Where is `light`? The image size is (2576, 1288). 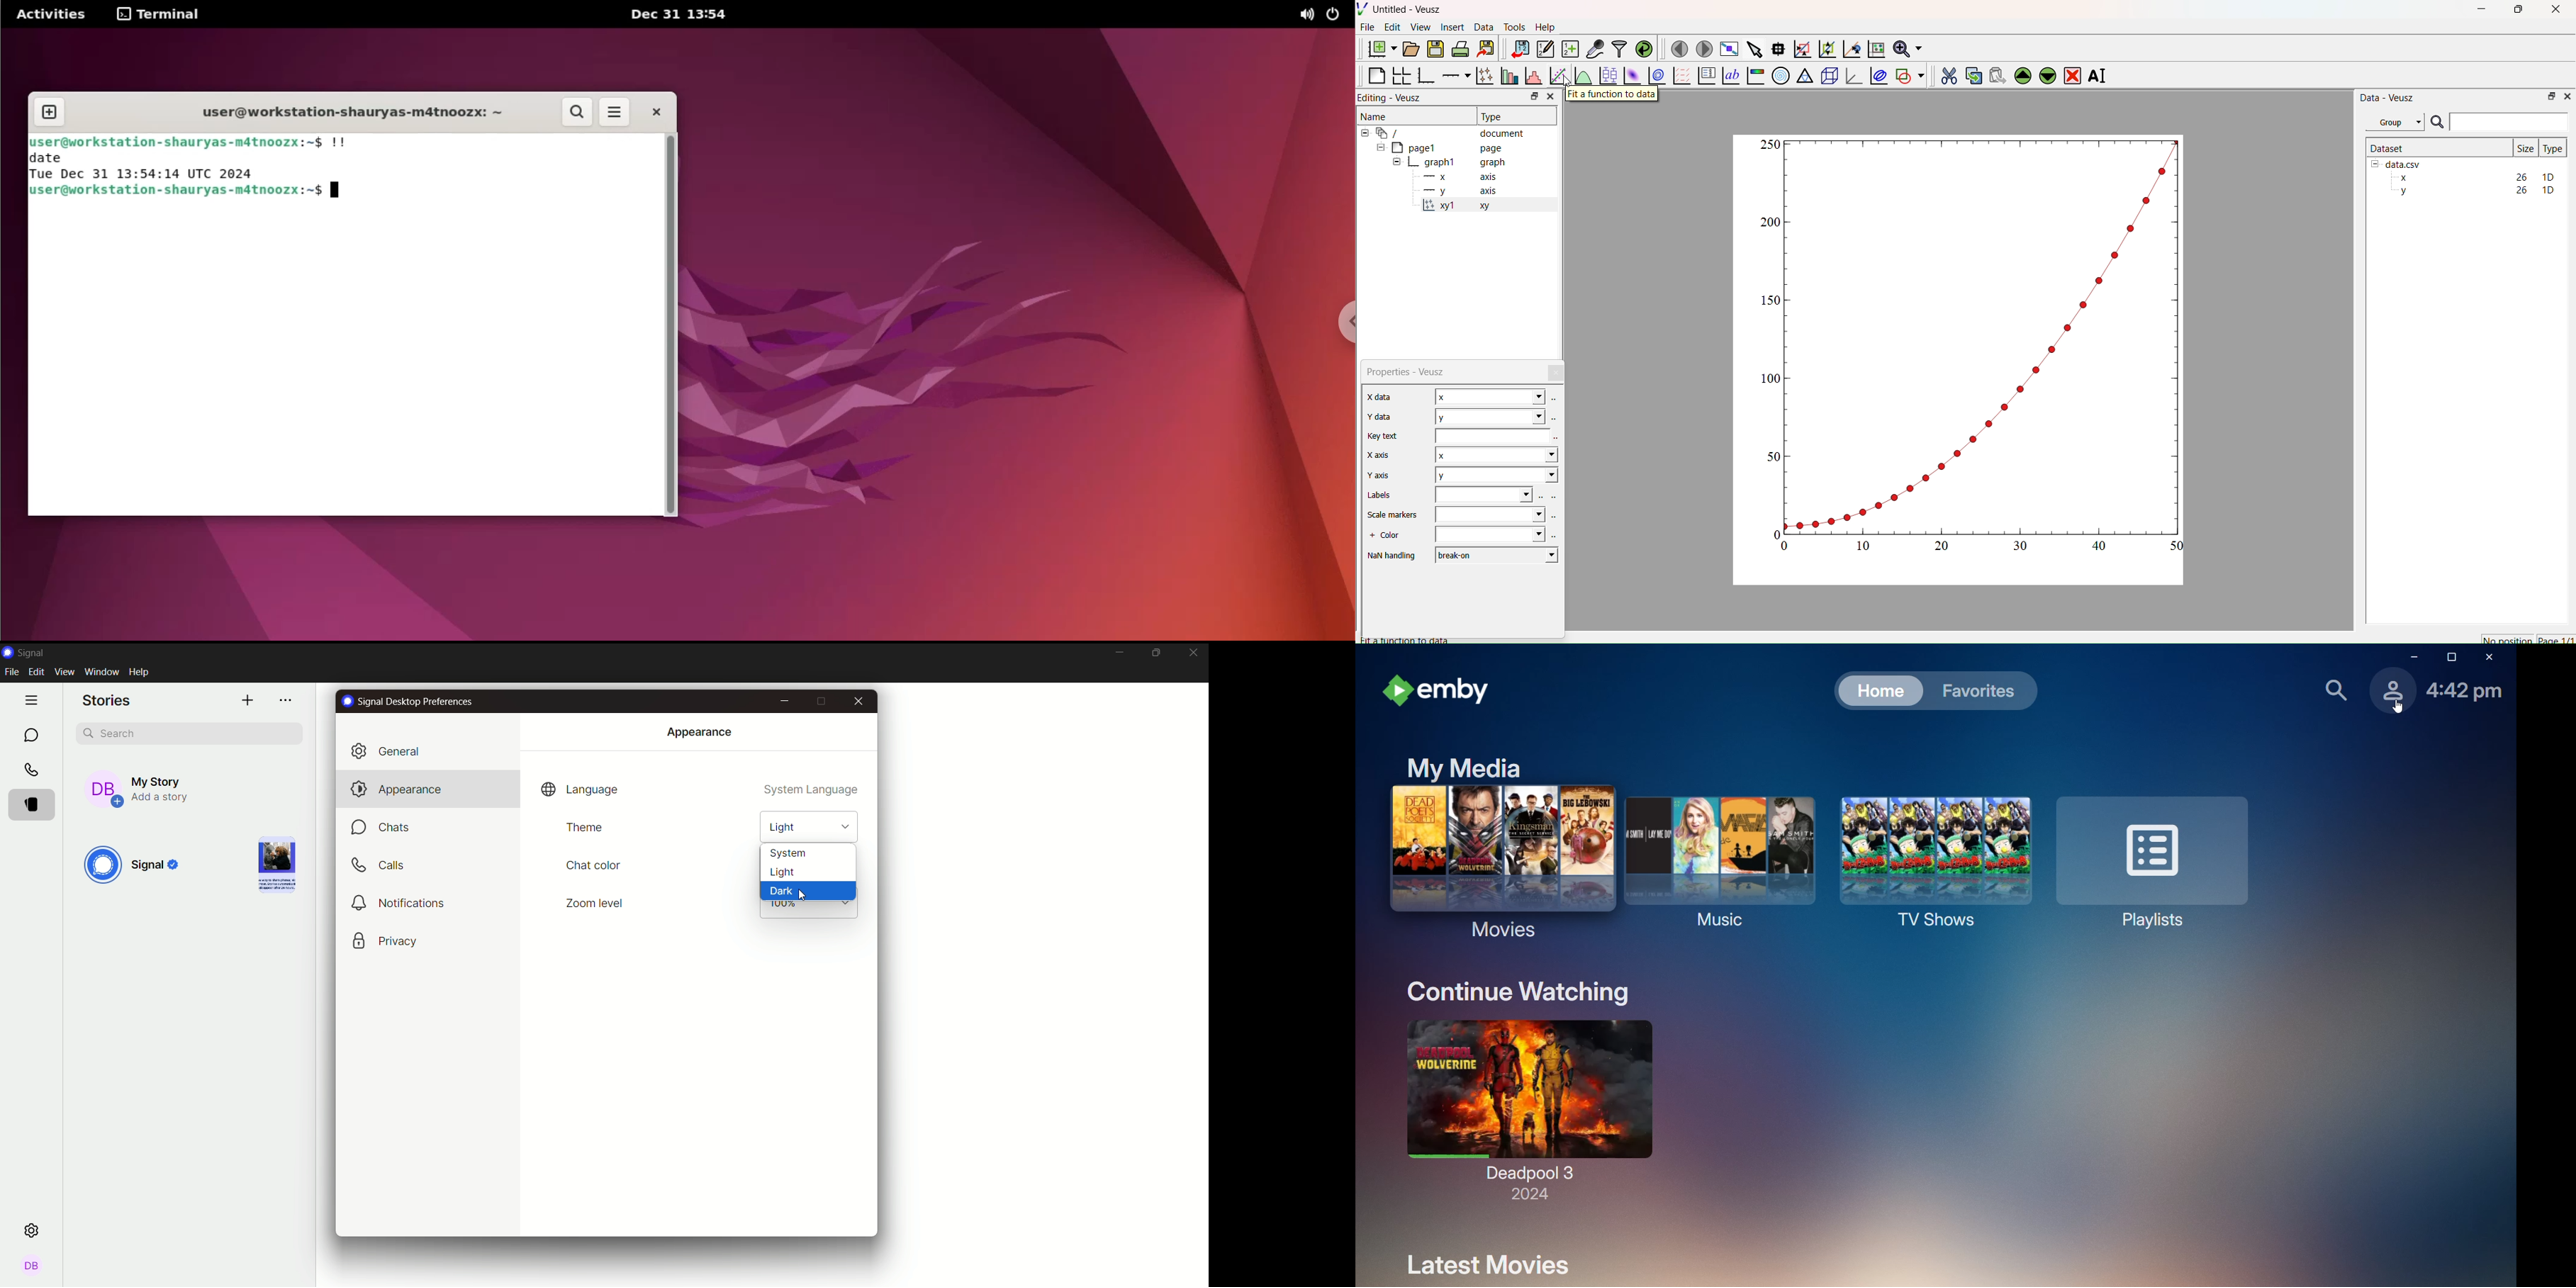 light is located at coordinates (807, 823).